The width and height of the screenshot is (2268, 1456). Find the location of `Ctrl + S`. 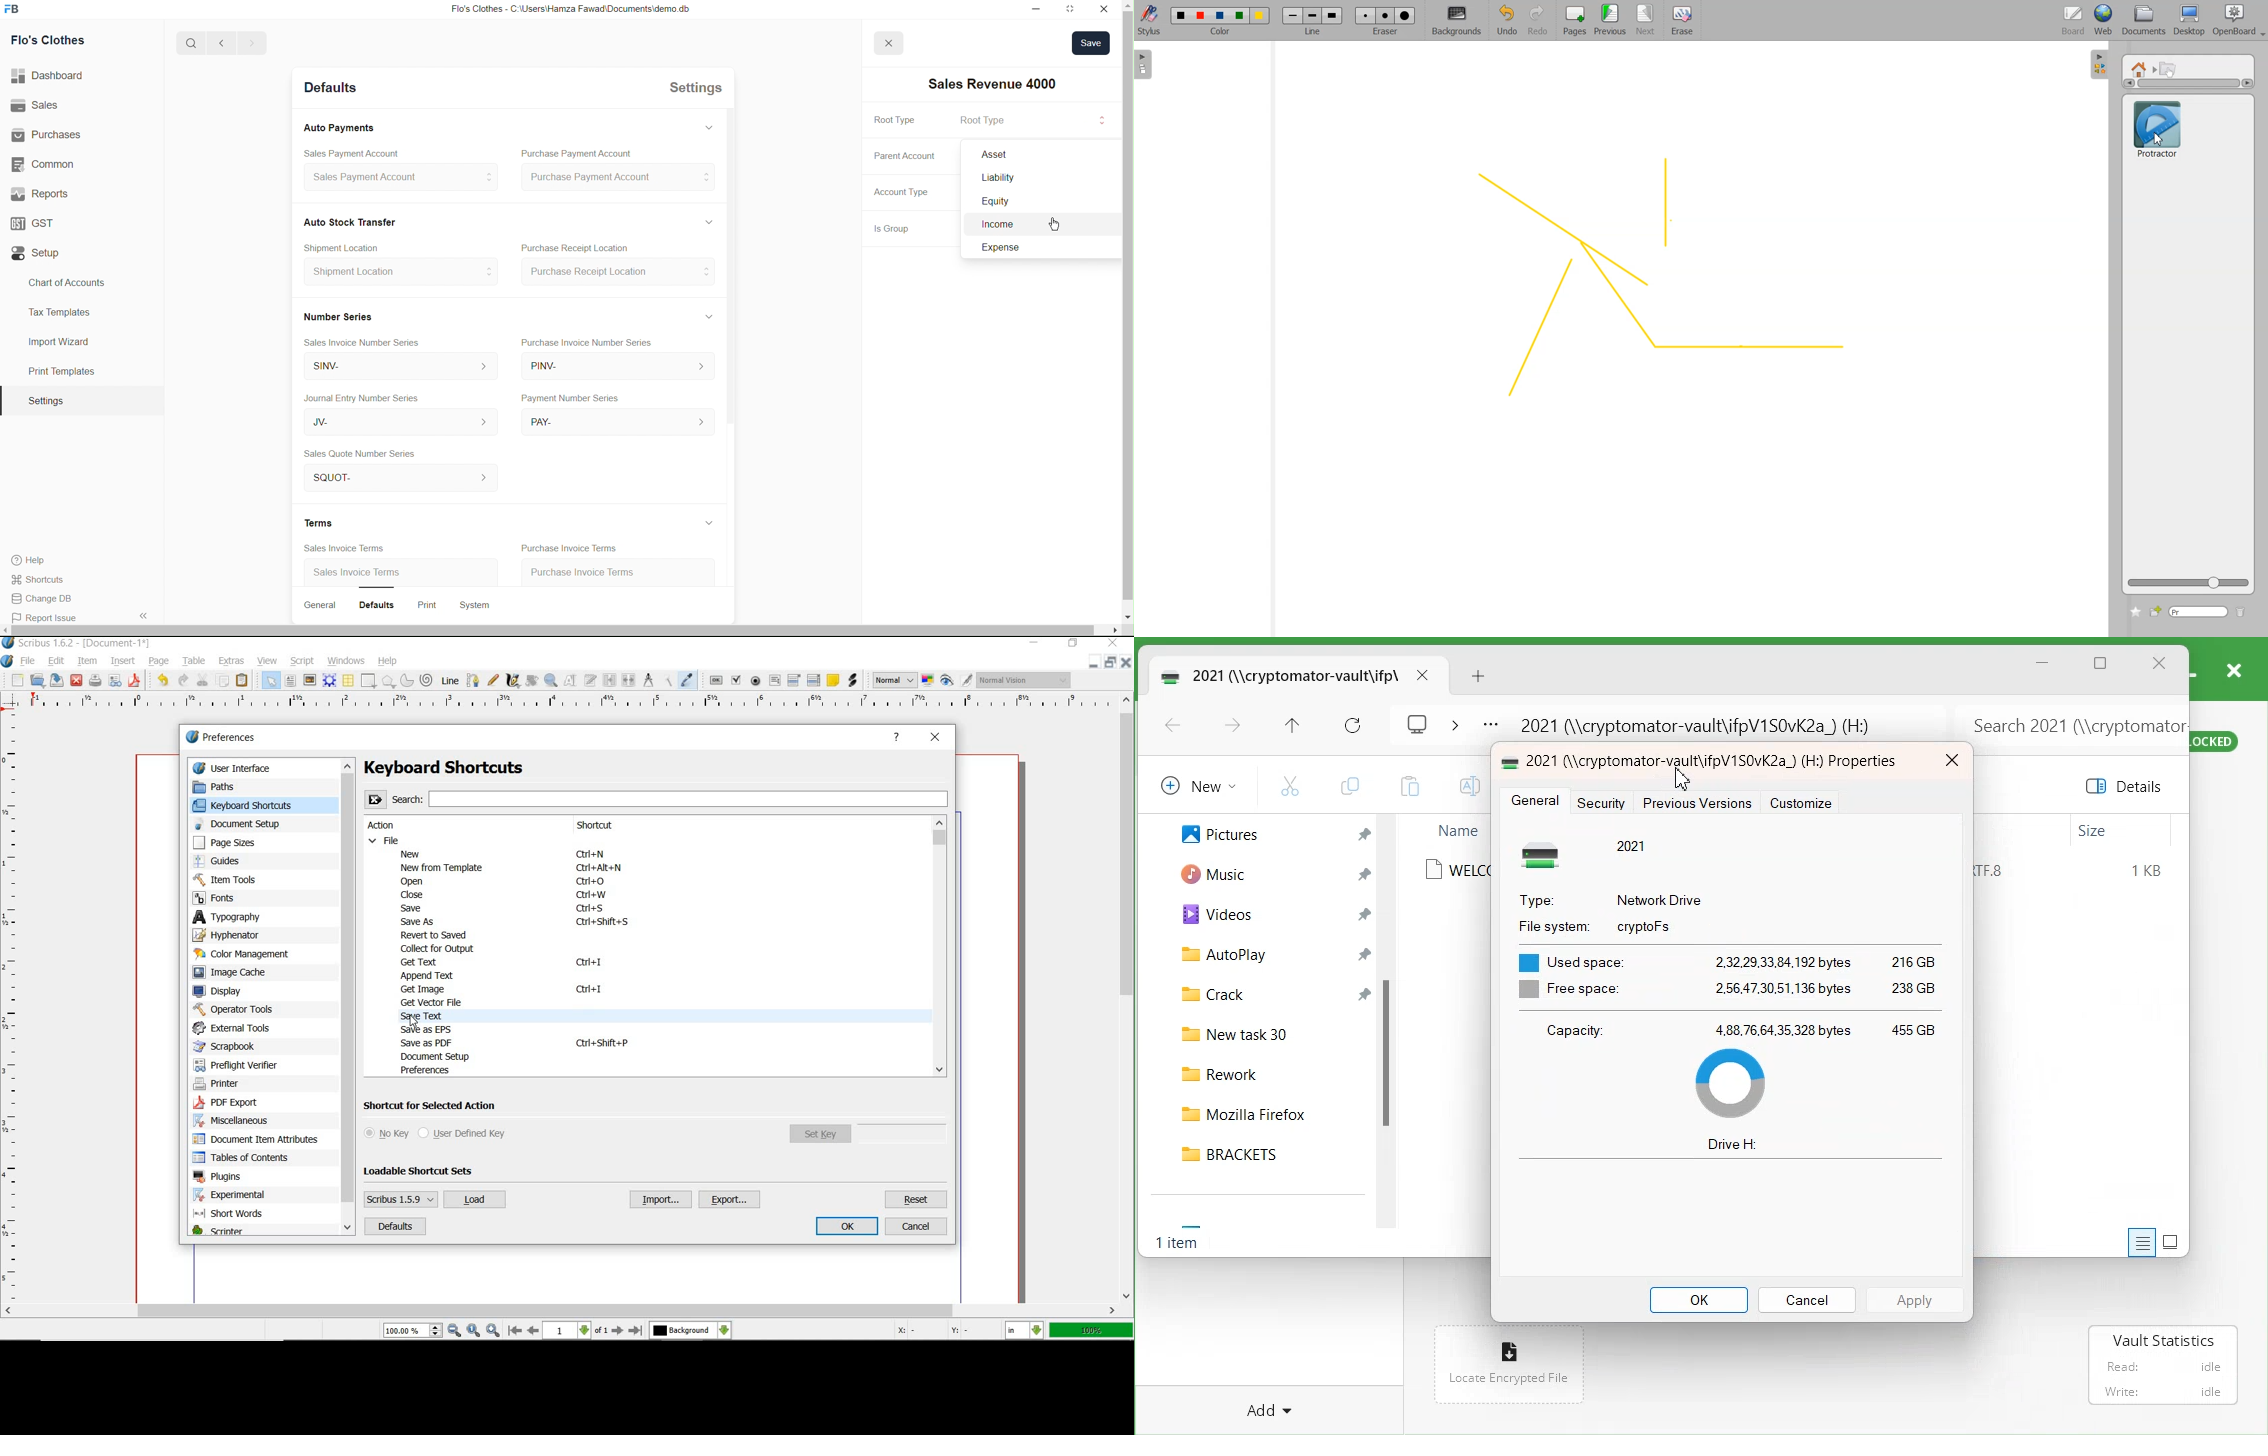

Ctrl + S is located at coordinates (591, 909).